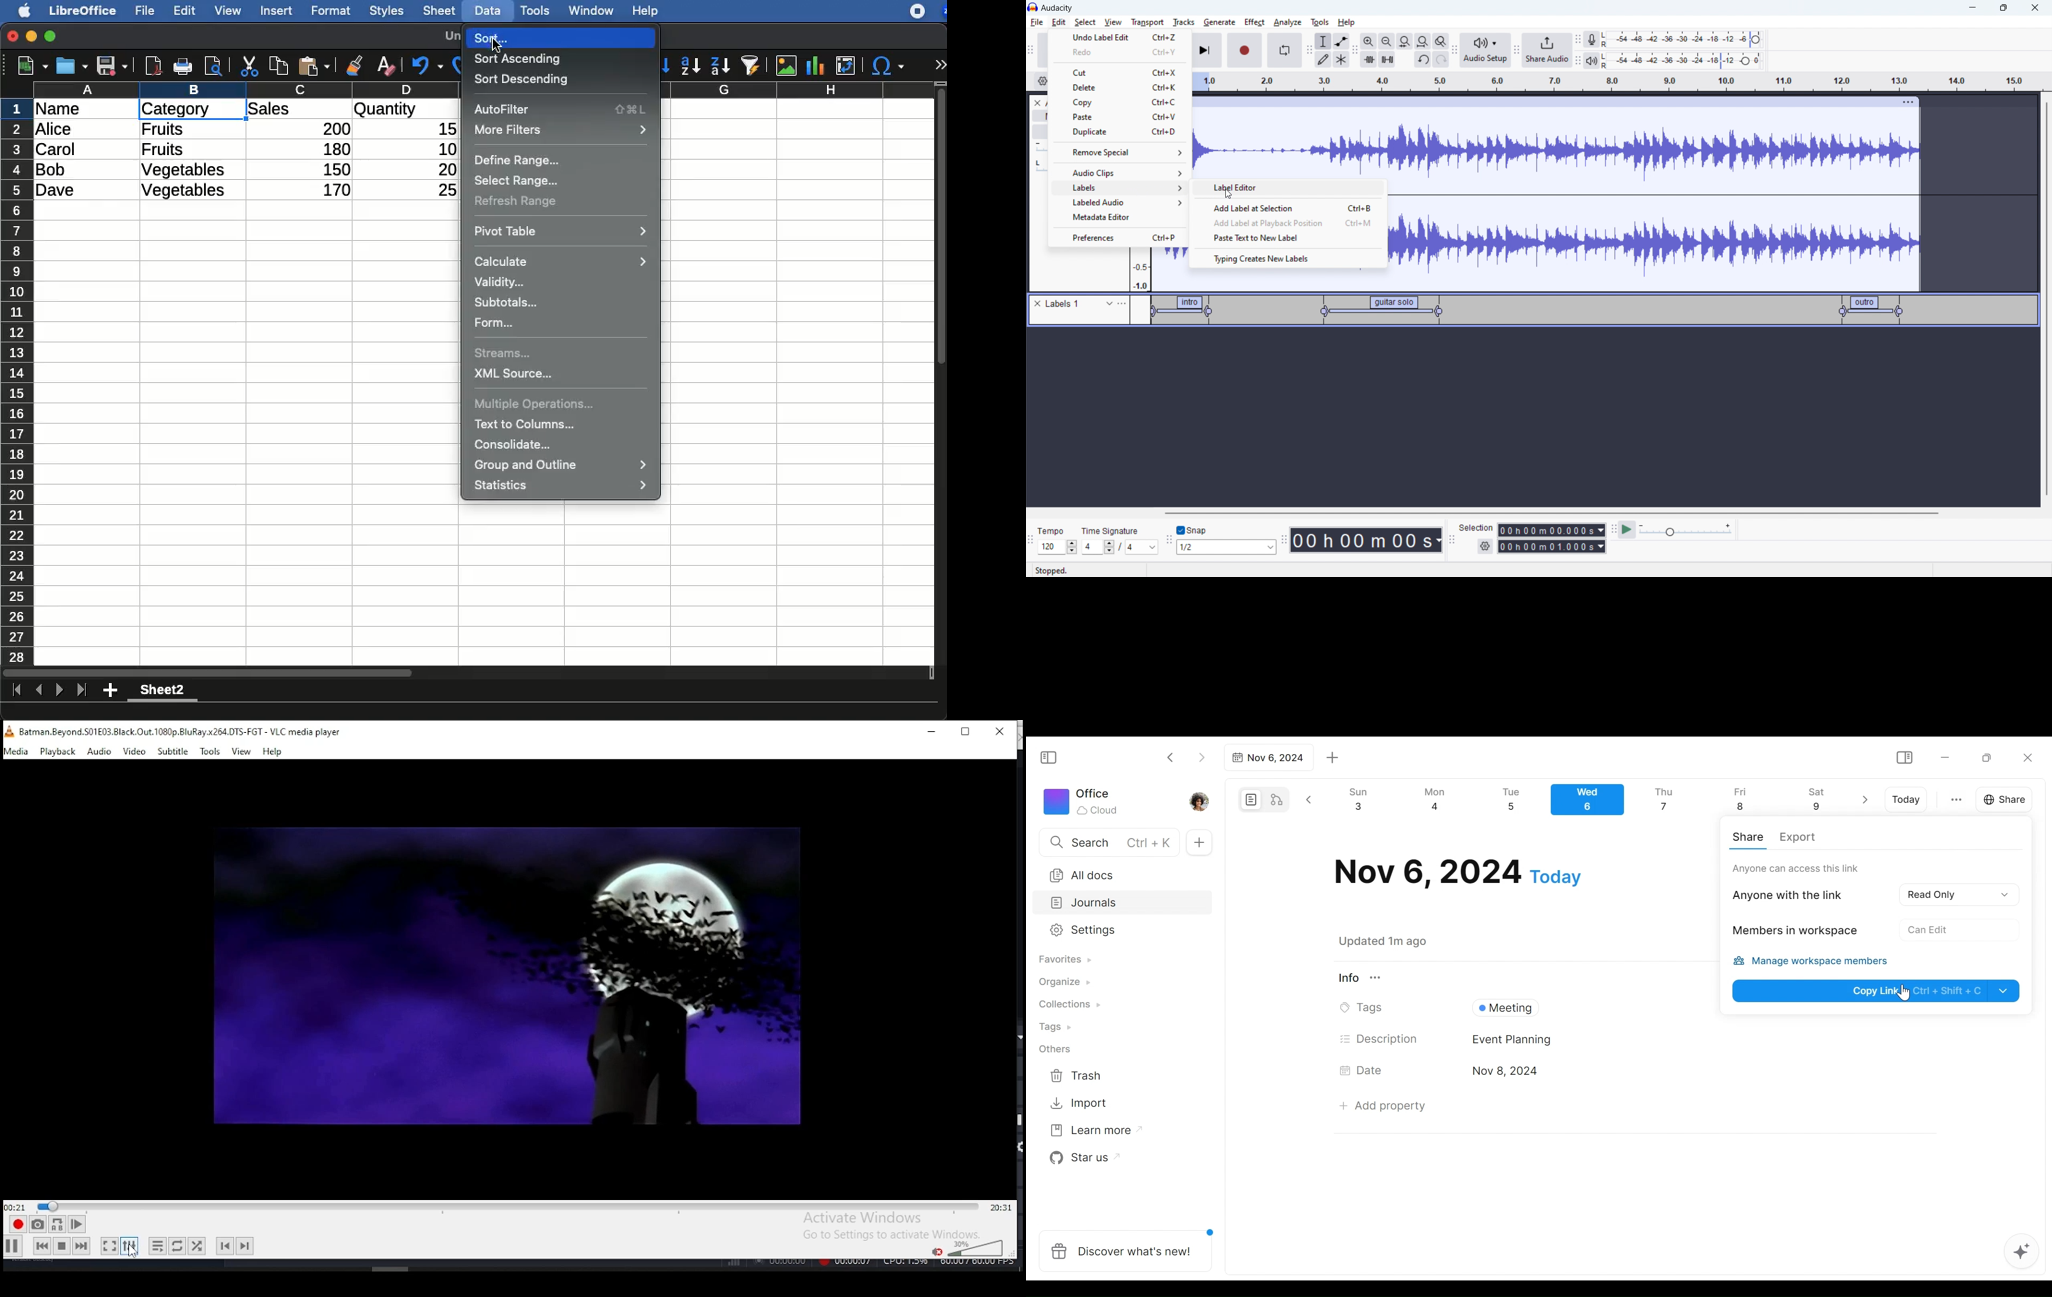  I want to click on quantity, so click(405, 111).